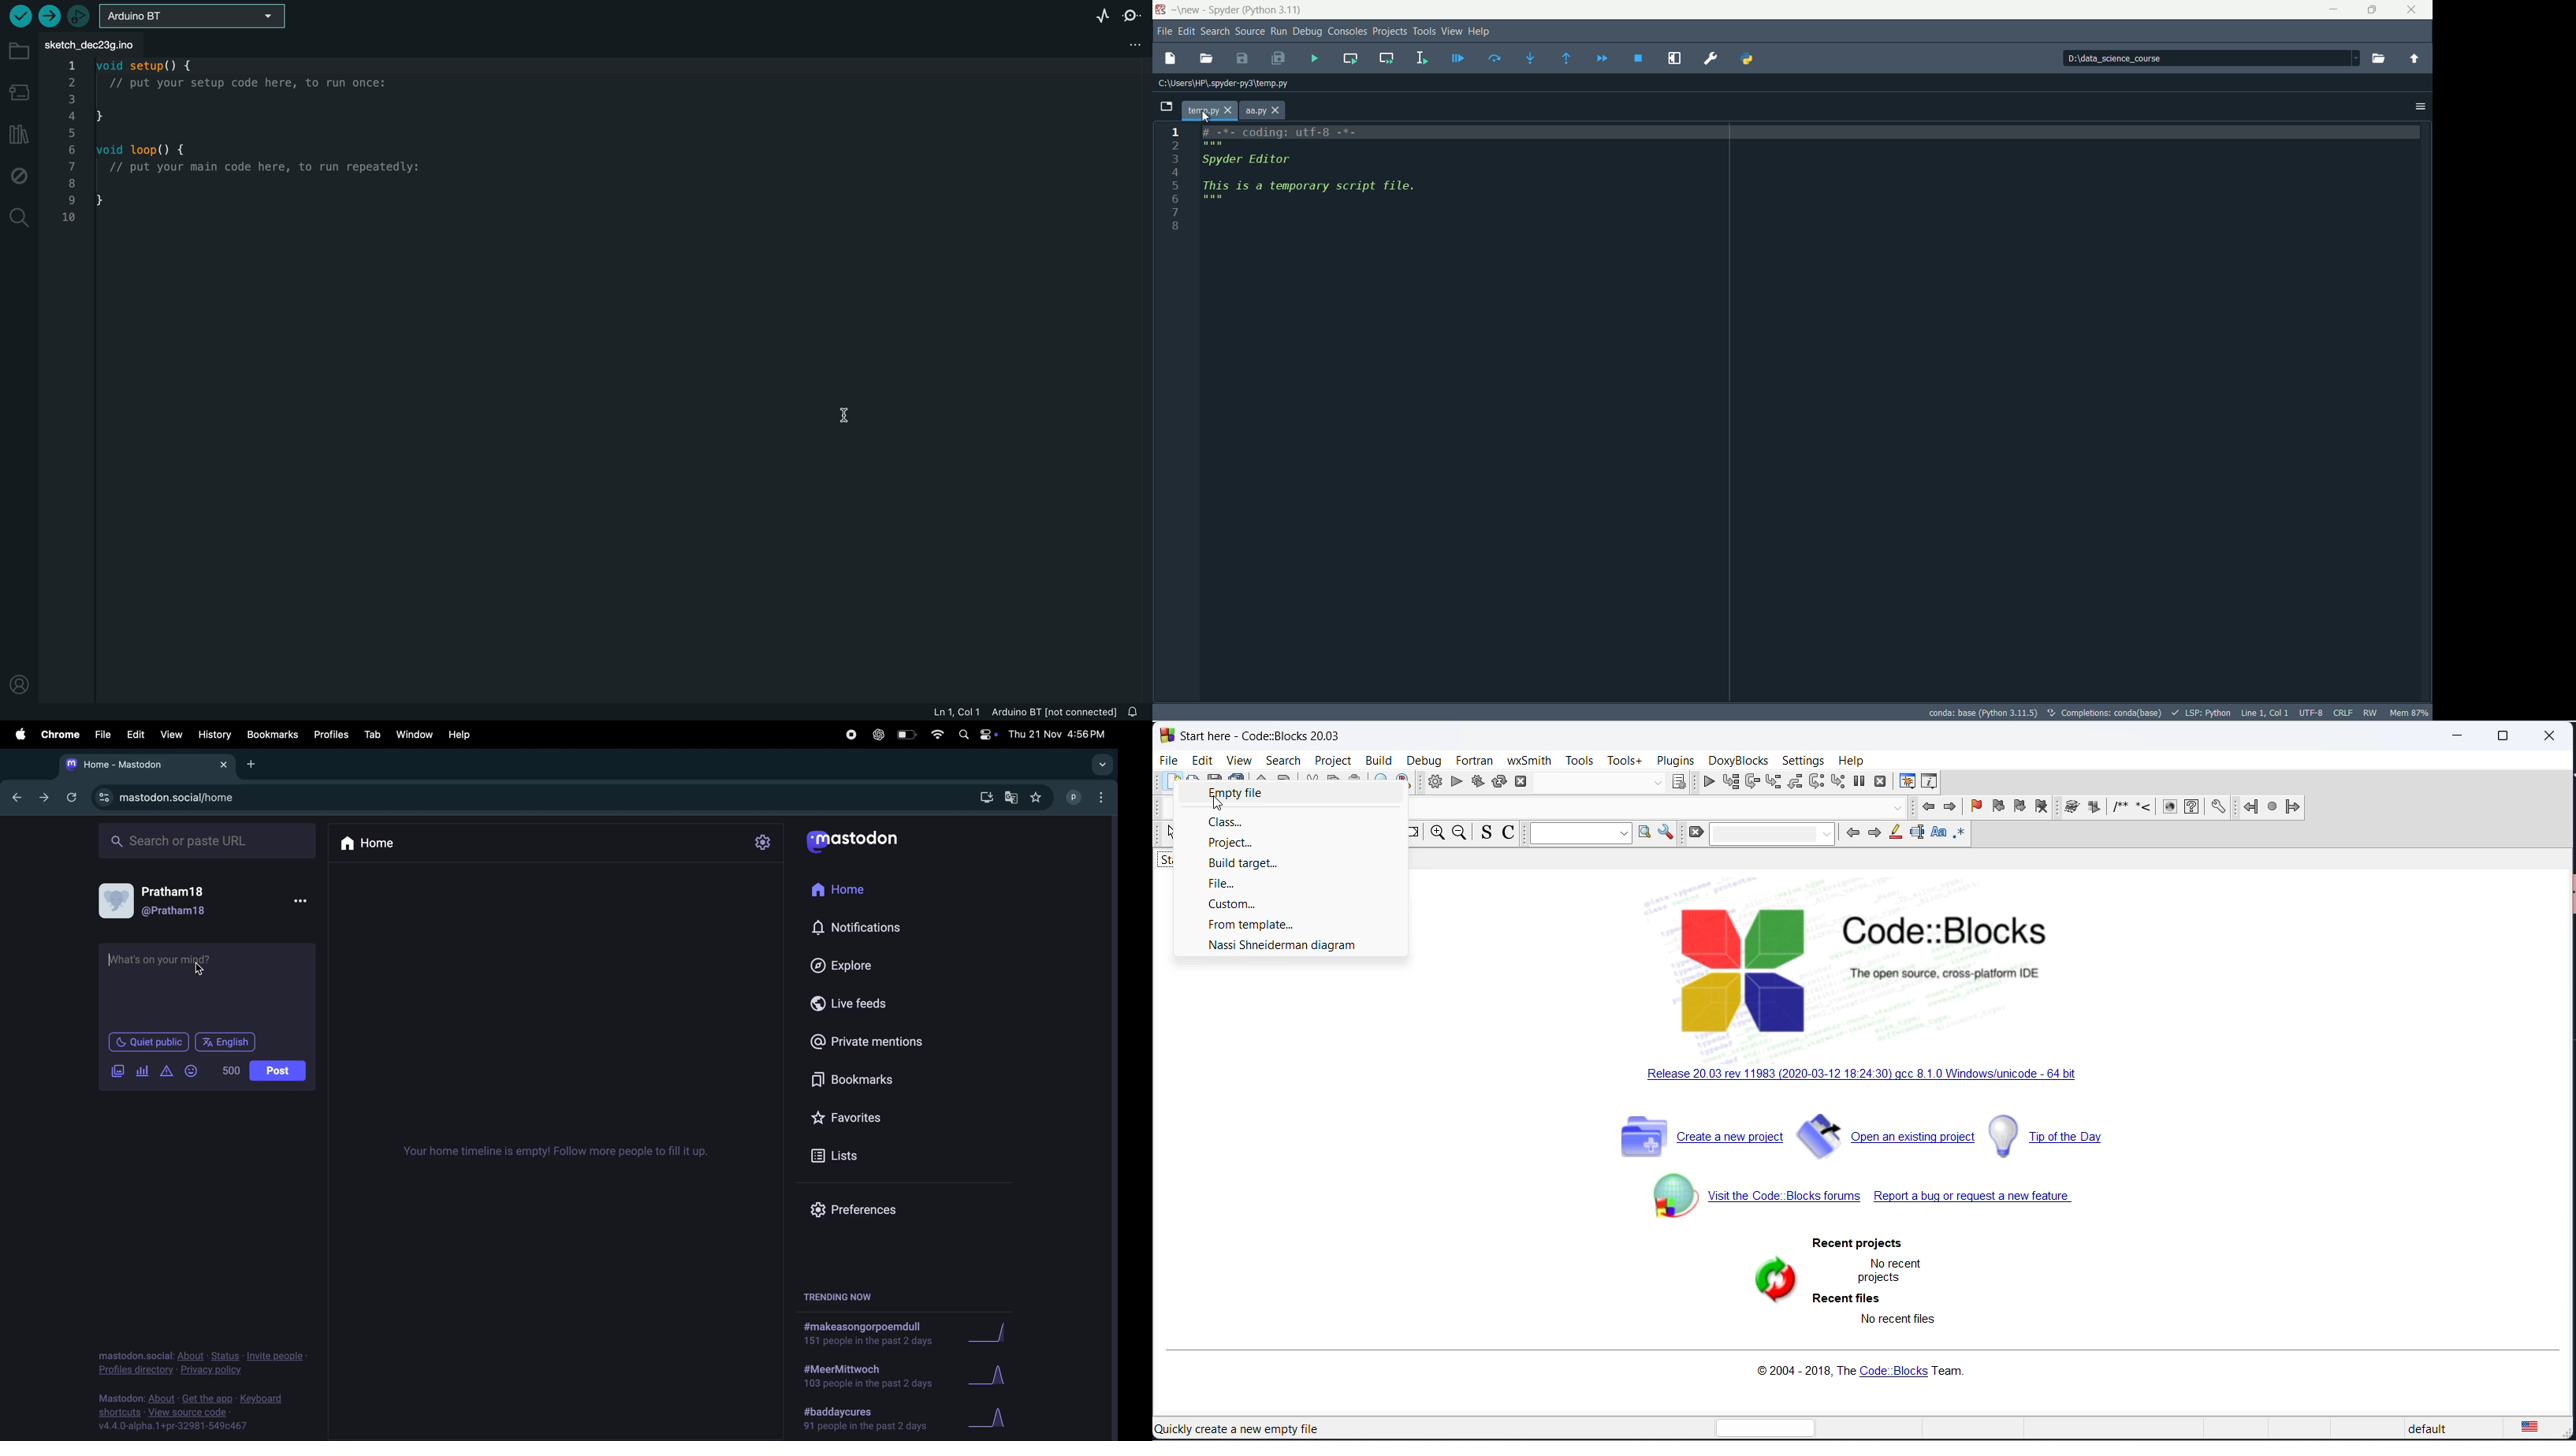 The image size is (2576, 1456). I want to click on userlogo, so click(852, 842).